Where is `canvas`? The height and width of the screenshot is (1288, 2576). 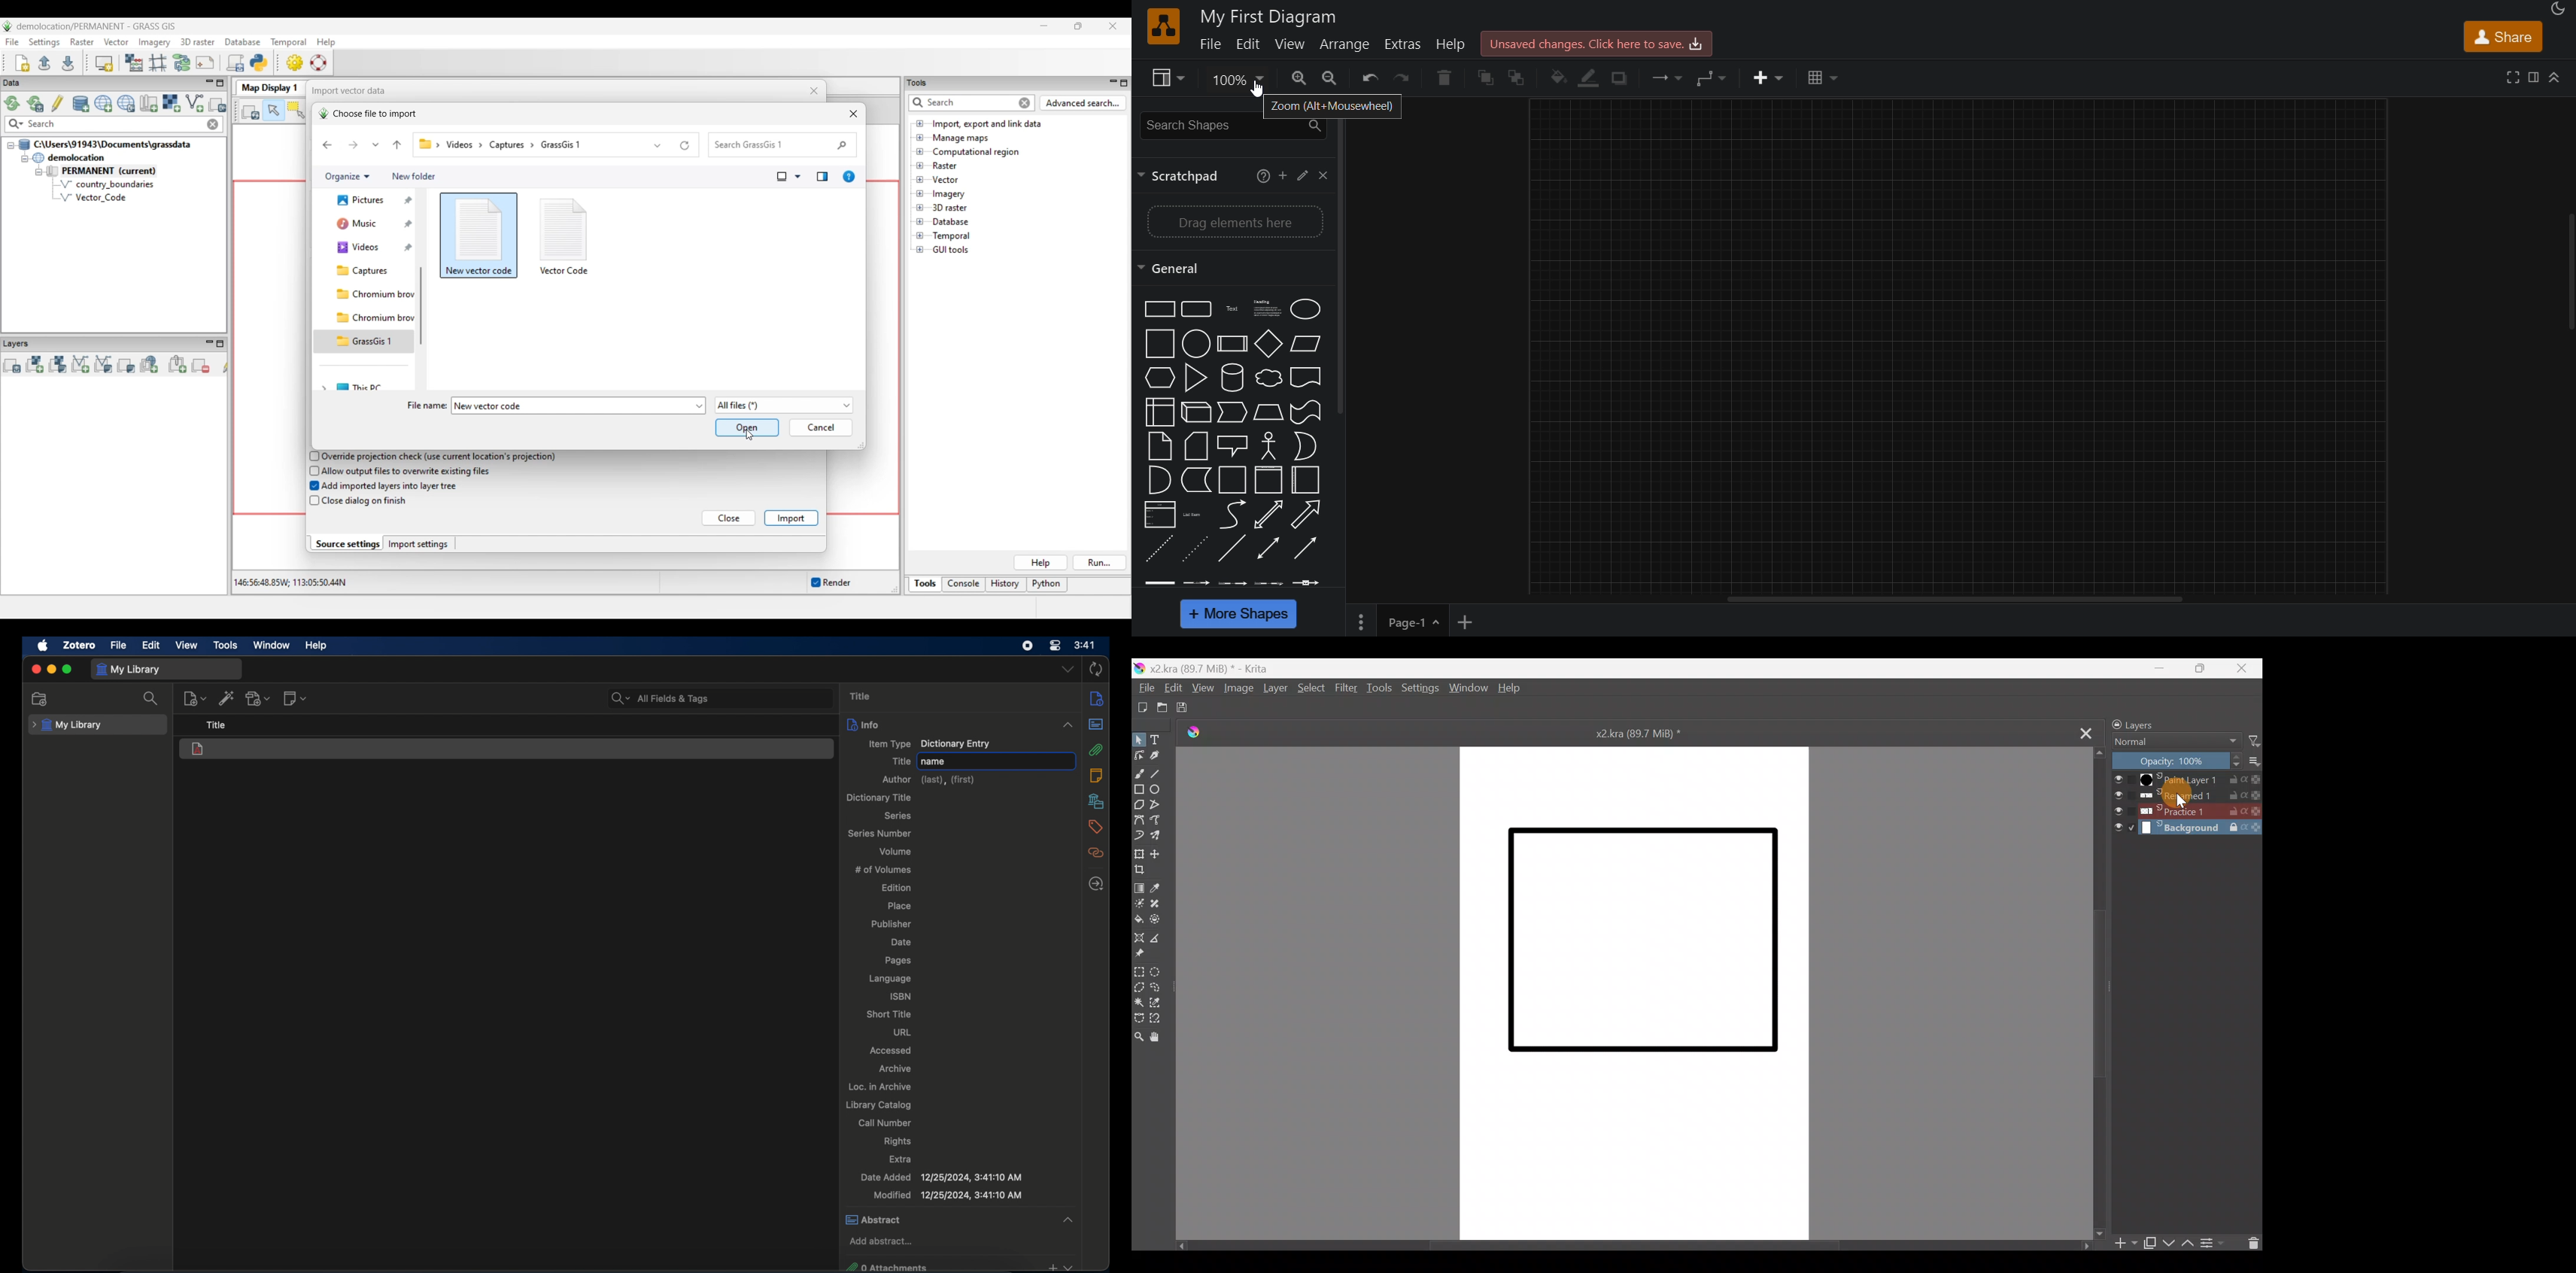
canvas is located at coordinates (1959, 350).